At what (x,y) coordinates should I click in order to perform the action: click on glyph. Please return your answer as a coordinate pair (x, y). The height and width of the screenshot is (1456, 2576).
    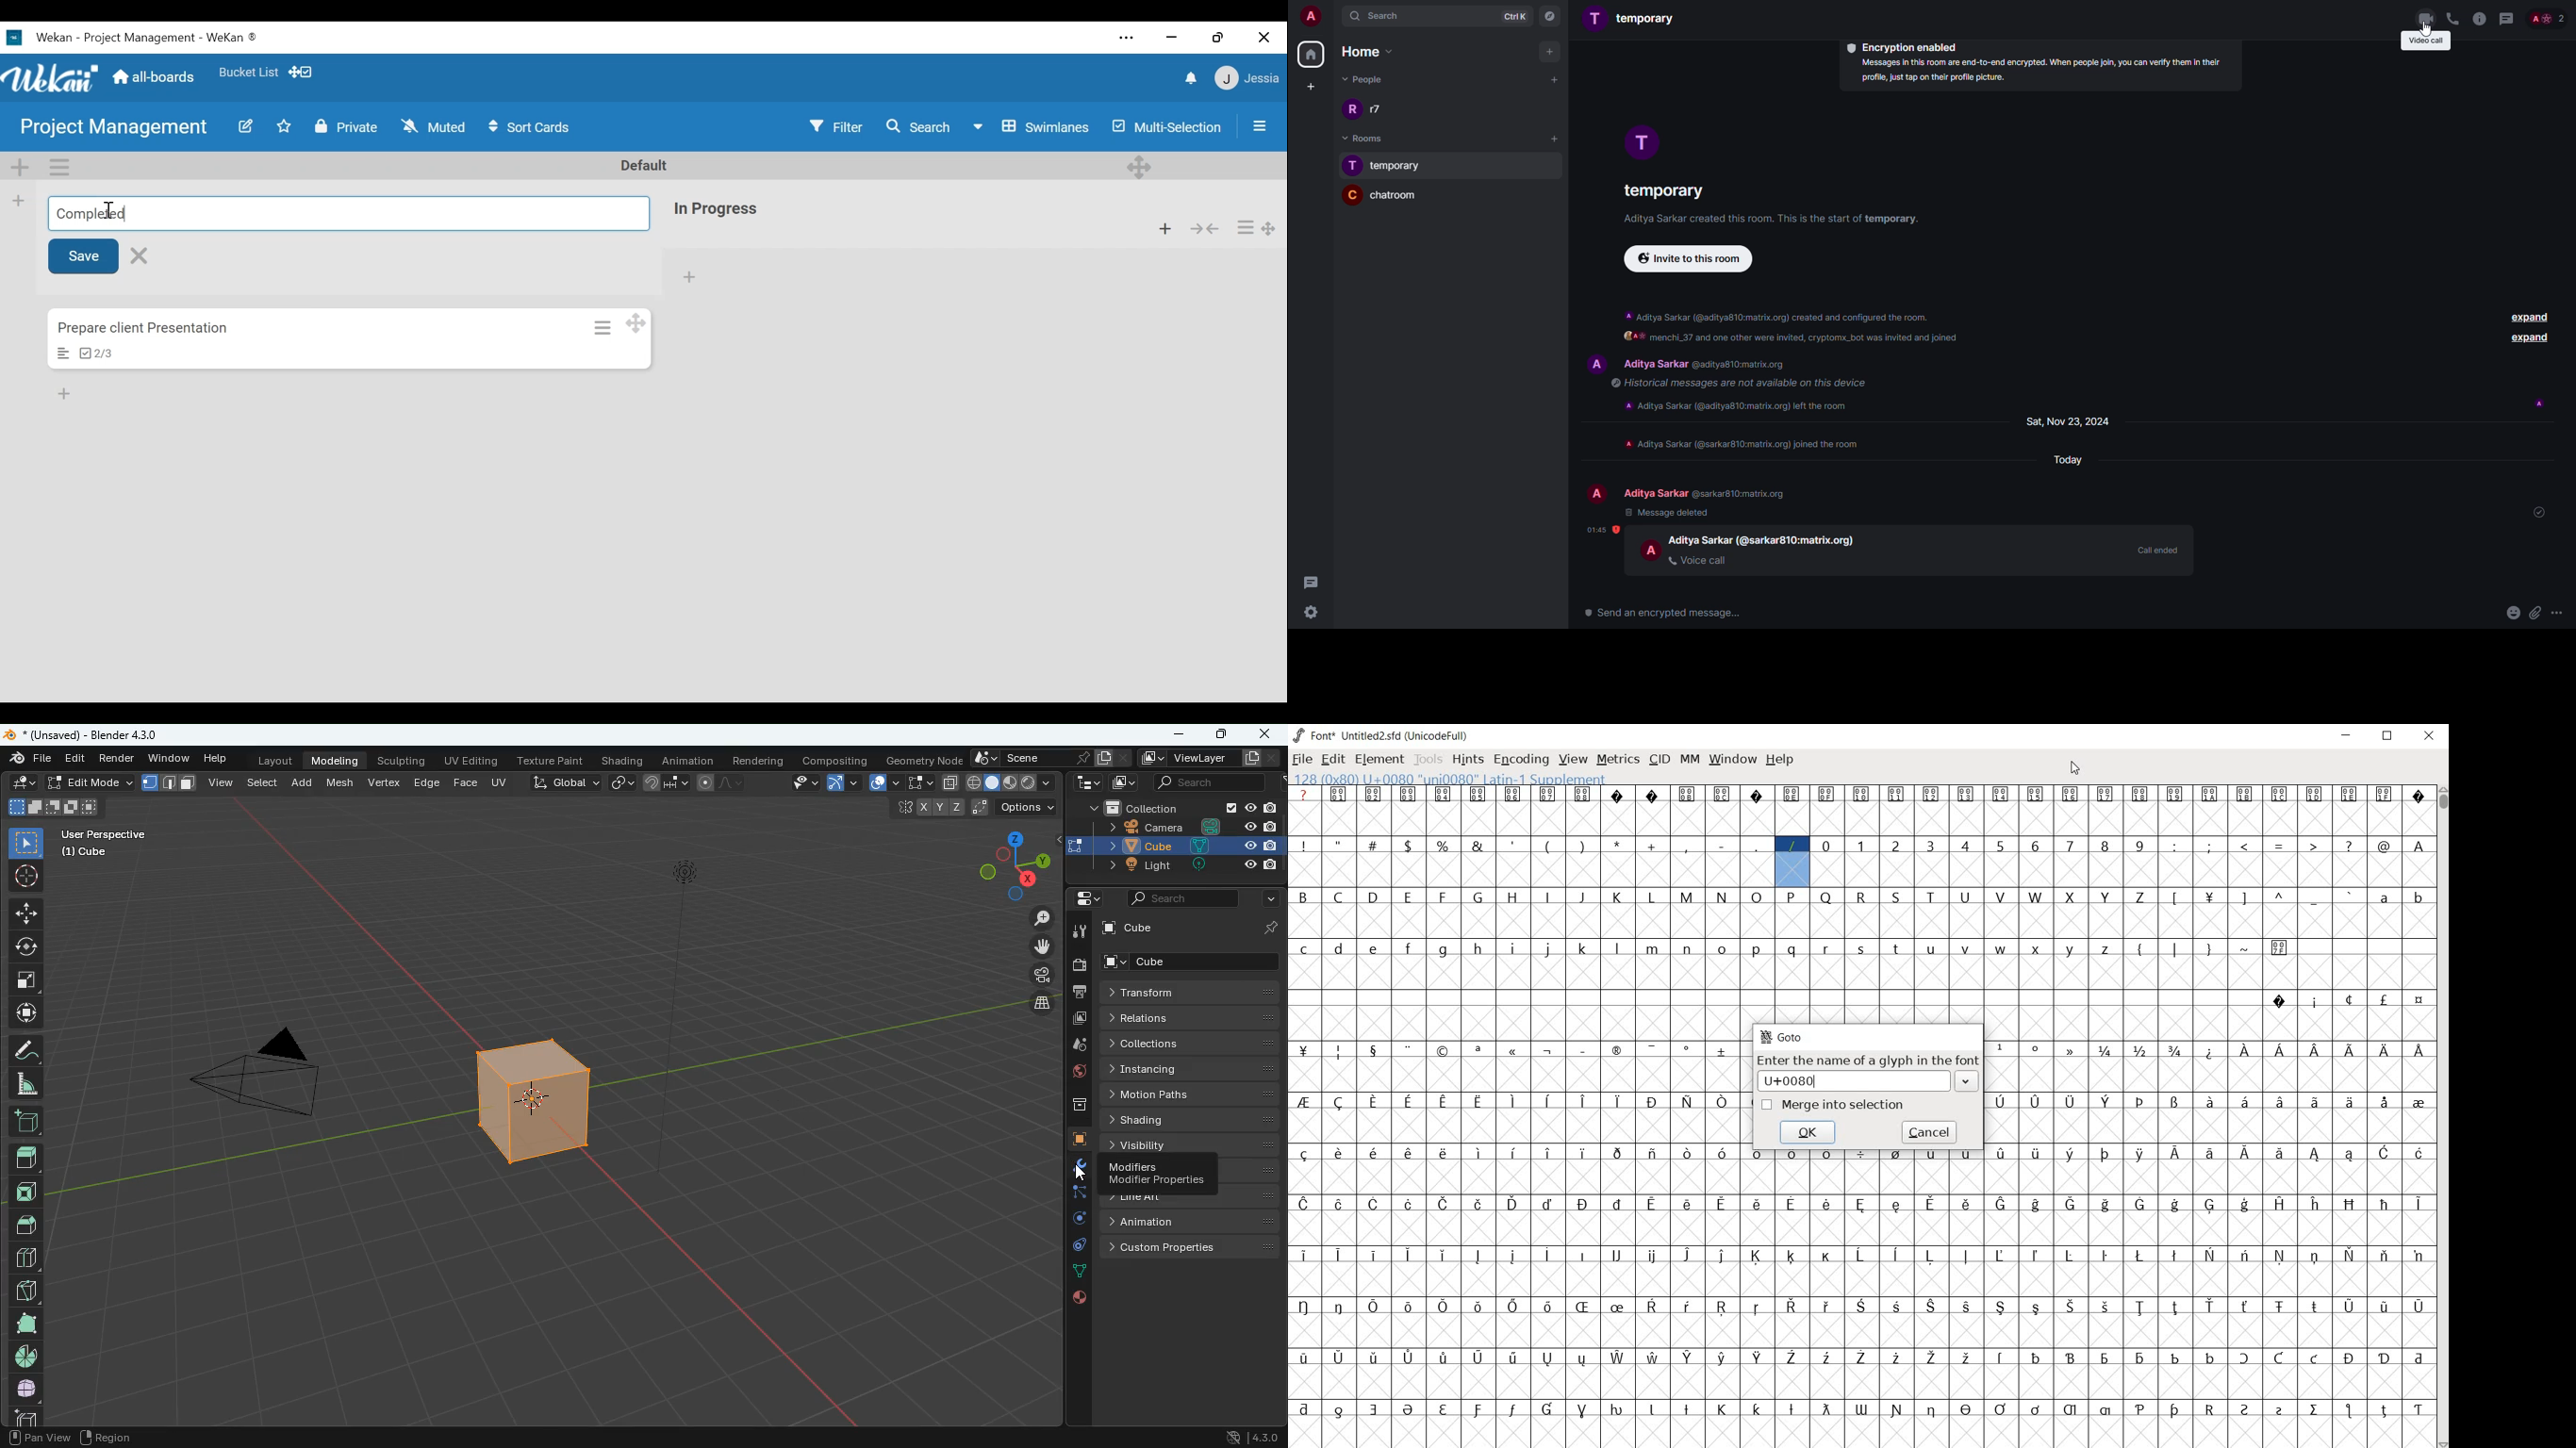
    Looking at the image, I should click on (2105, 1154).